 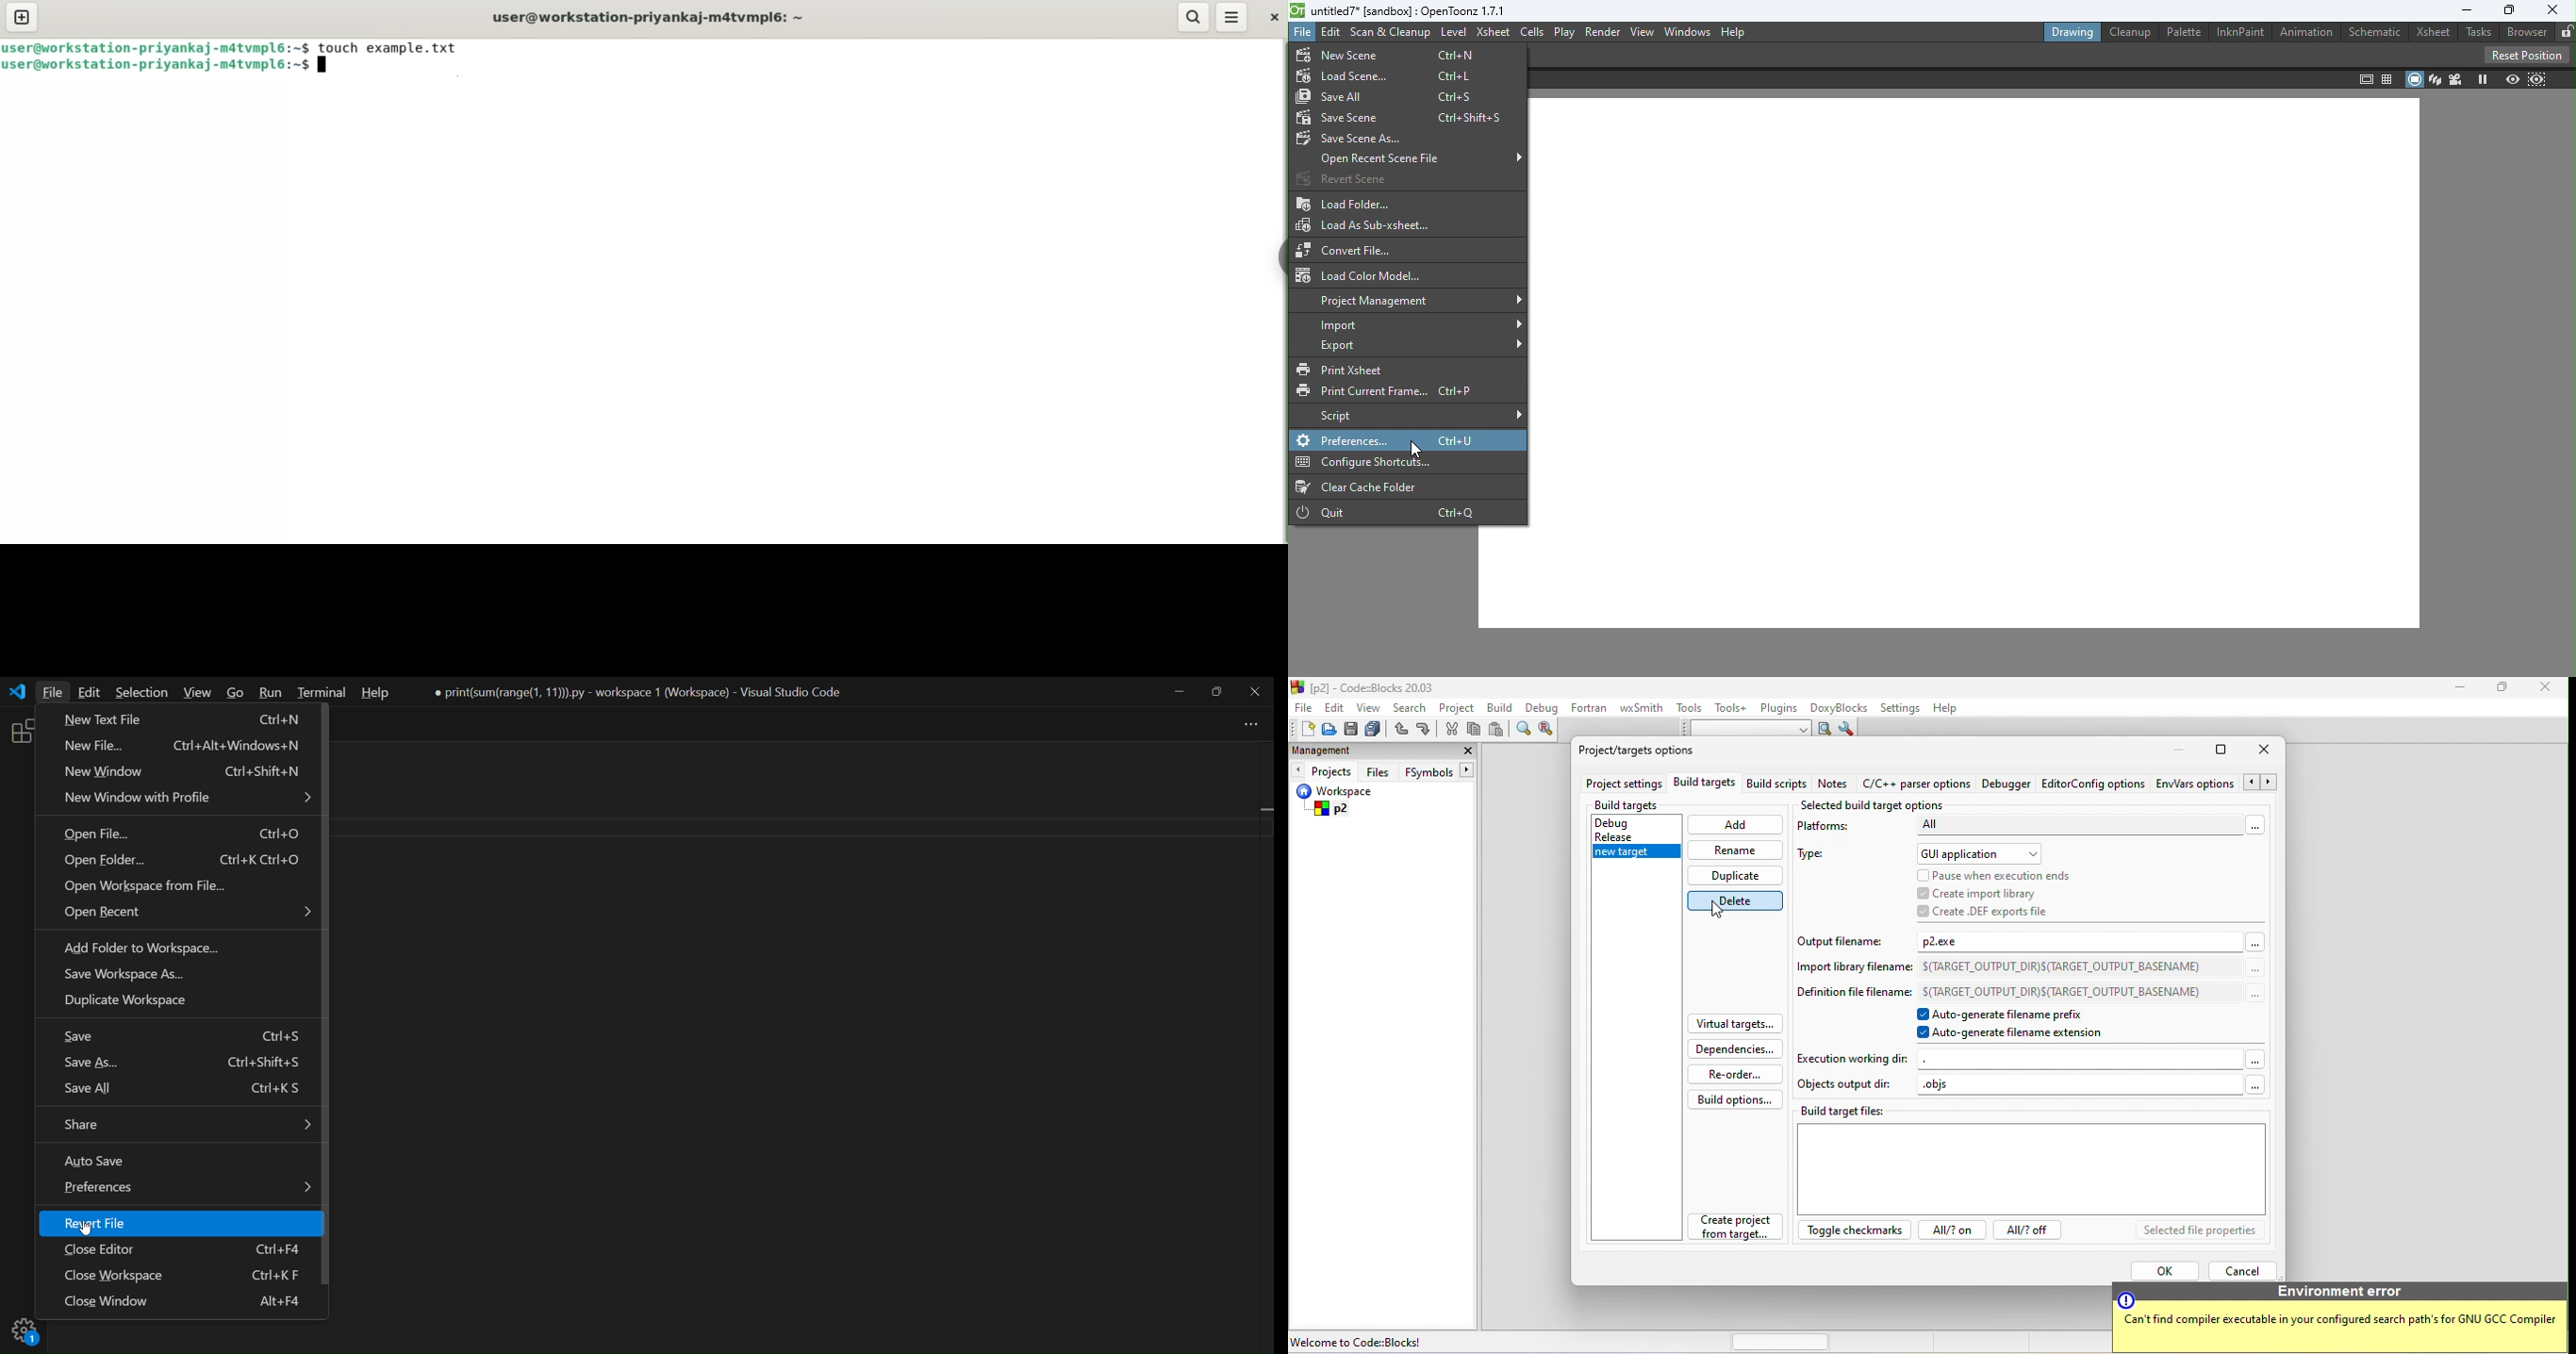 I want to click on Run, so click(x=271, y=692).